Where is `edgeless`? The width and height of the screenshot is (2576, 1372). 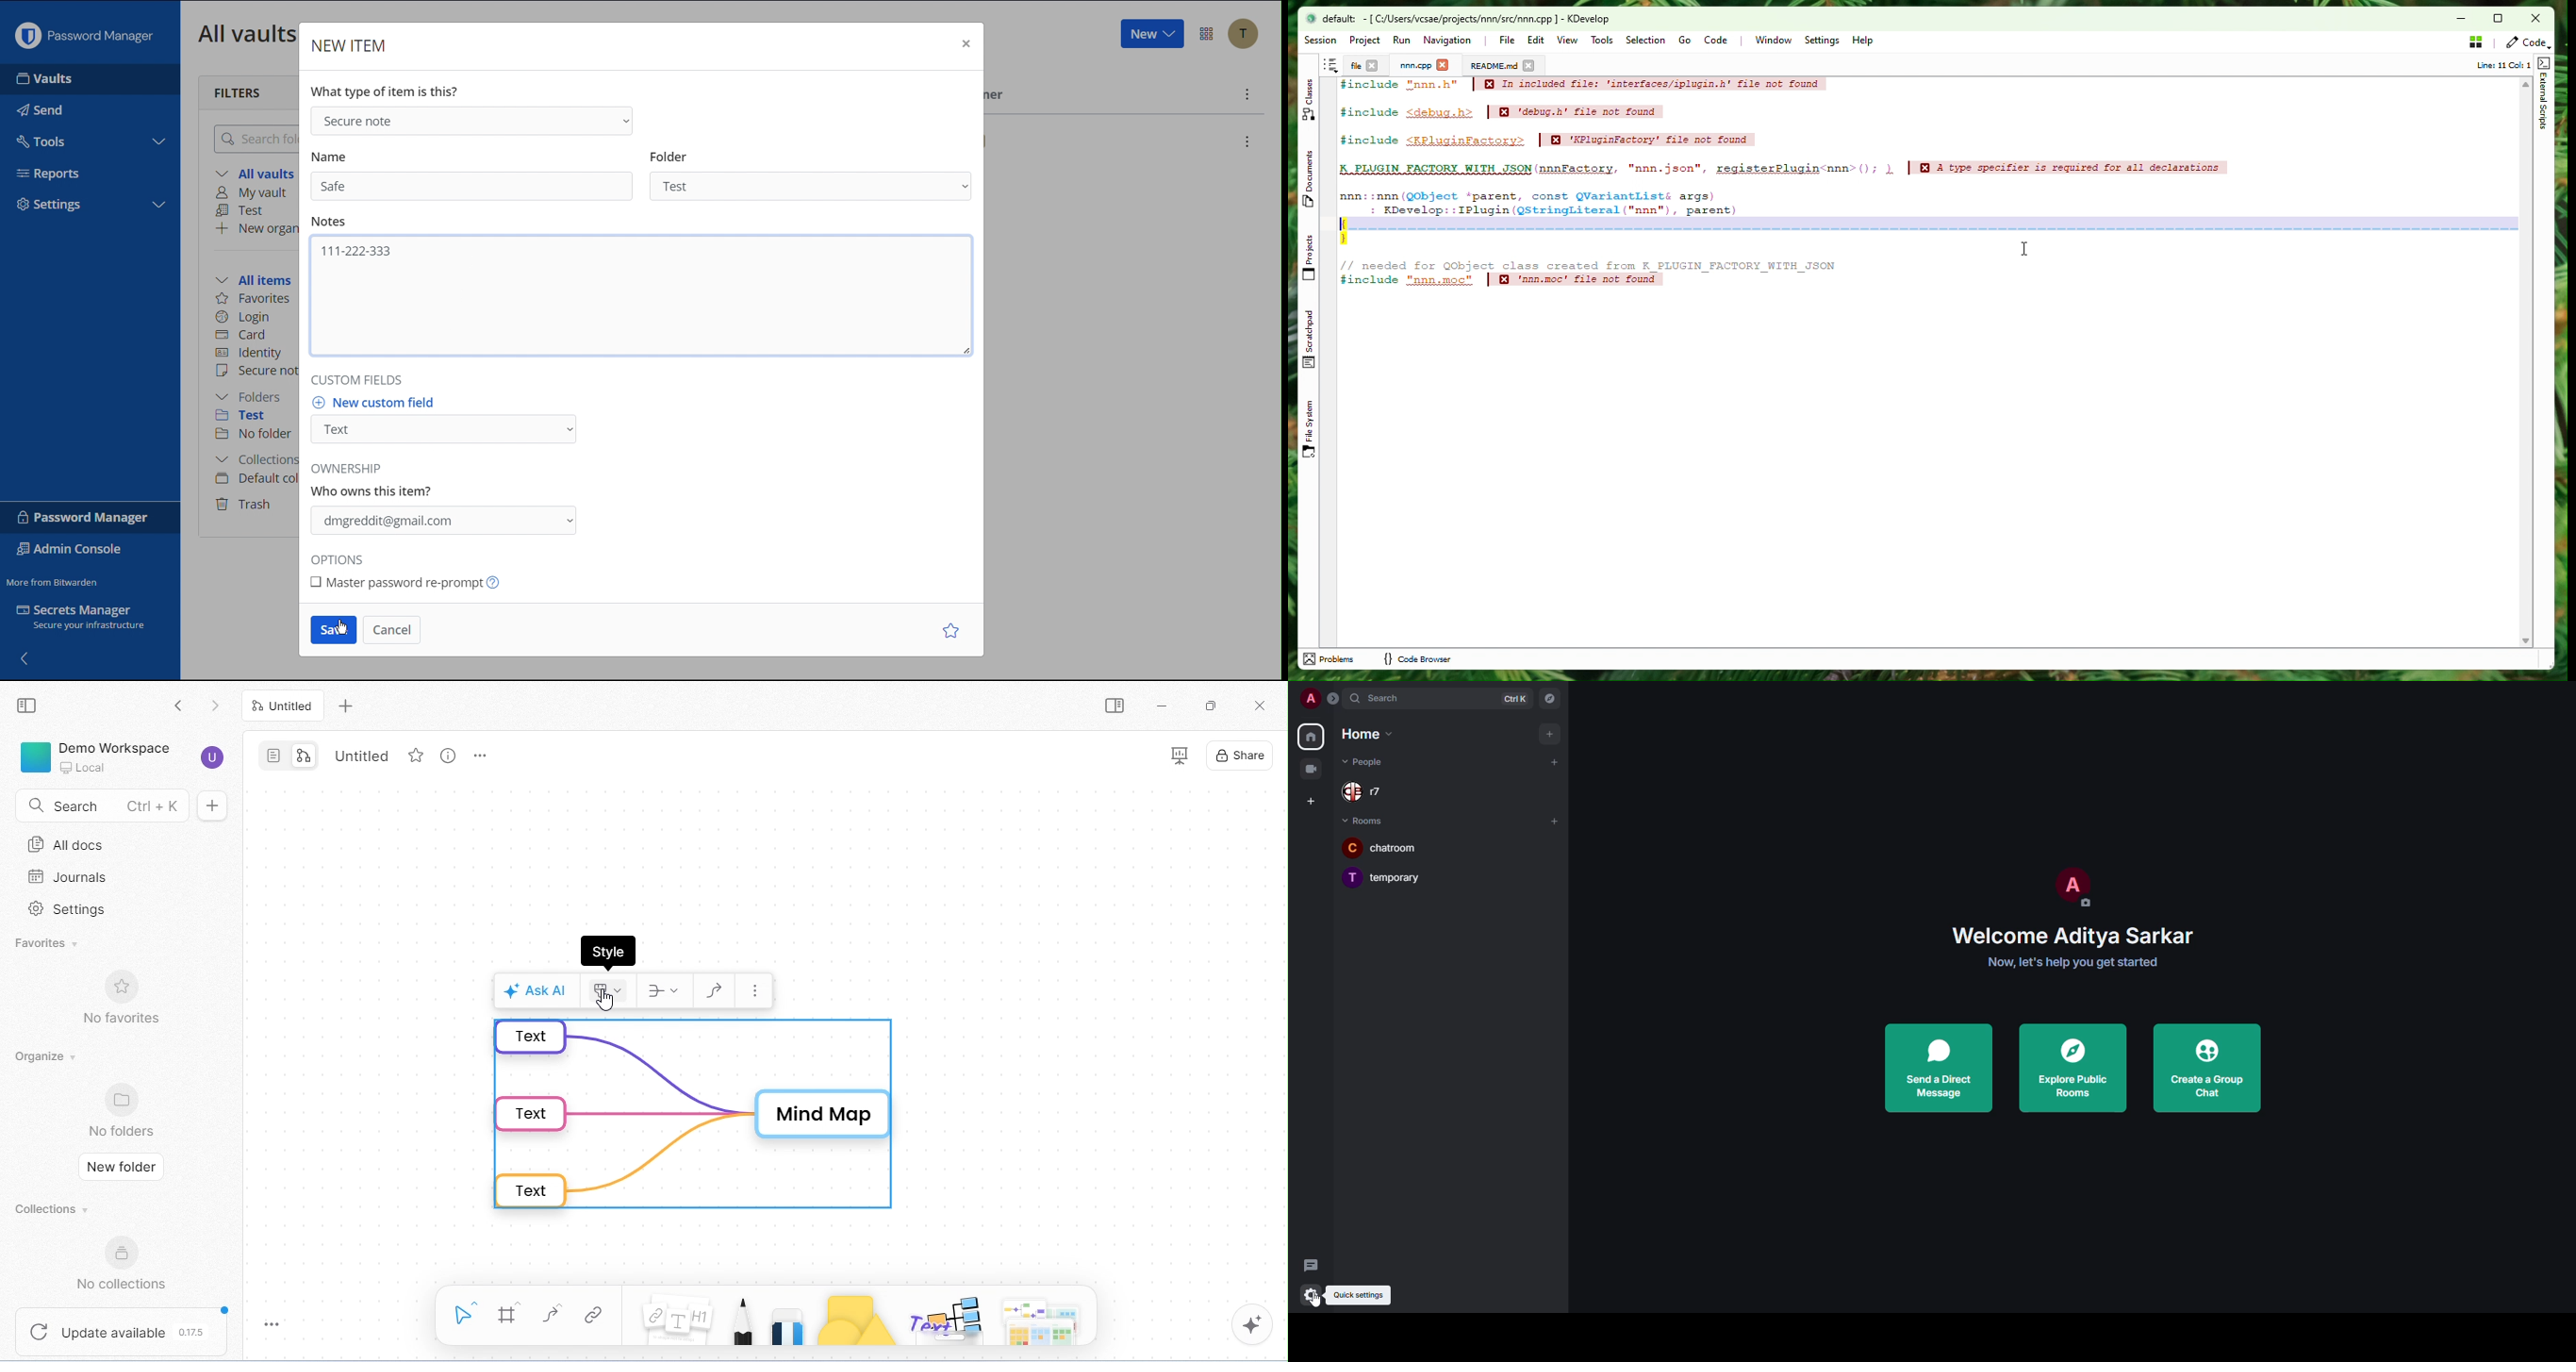 edgeless is located at coordinates (309, 756).